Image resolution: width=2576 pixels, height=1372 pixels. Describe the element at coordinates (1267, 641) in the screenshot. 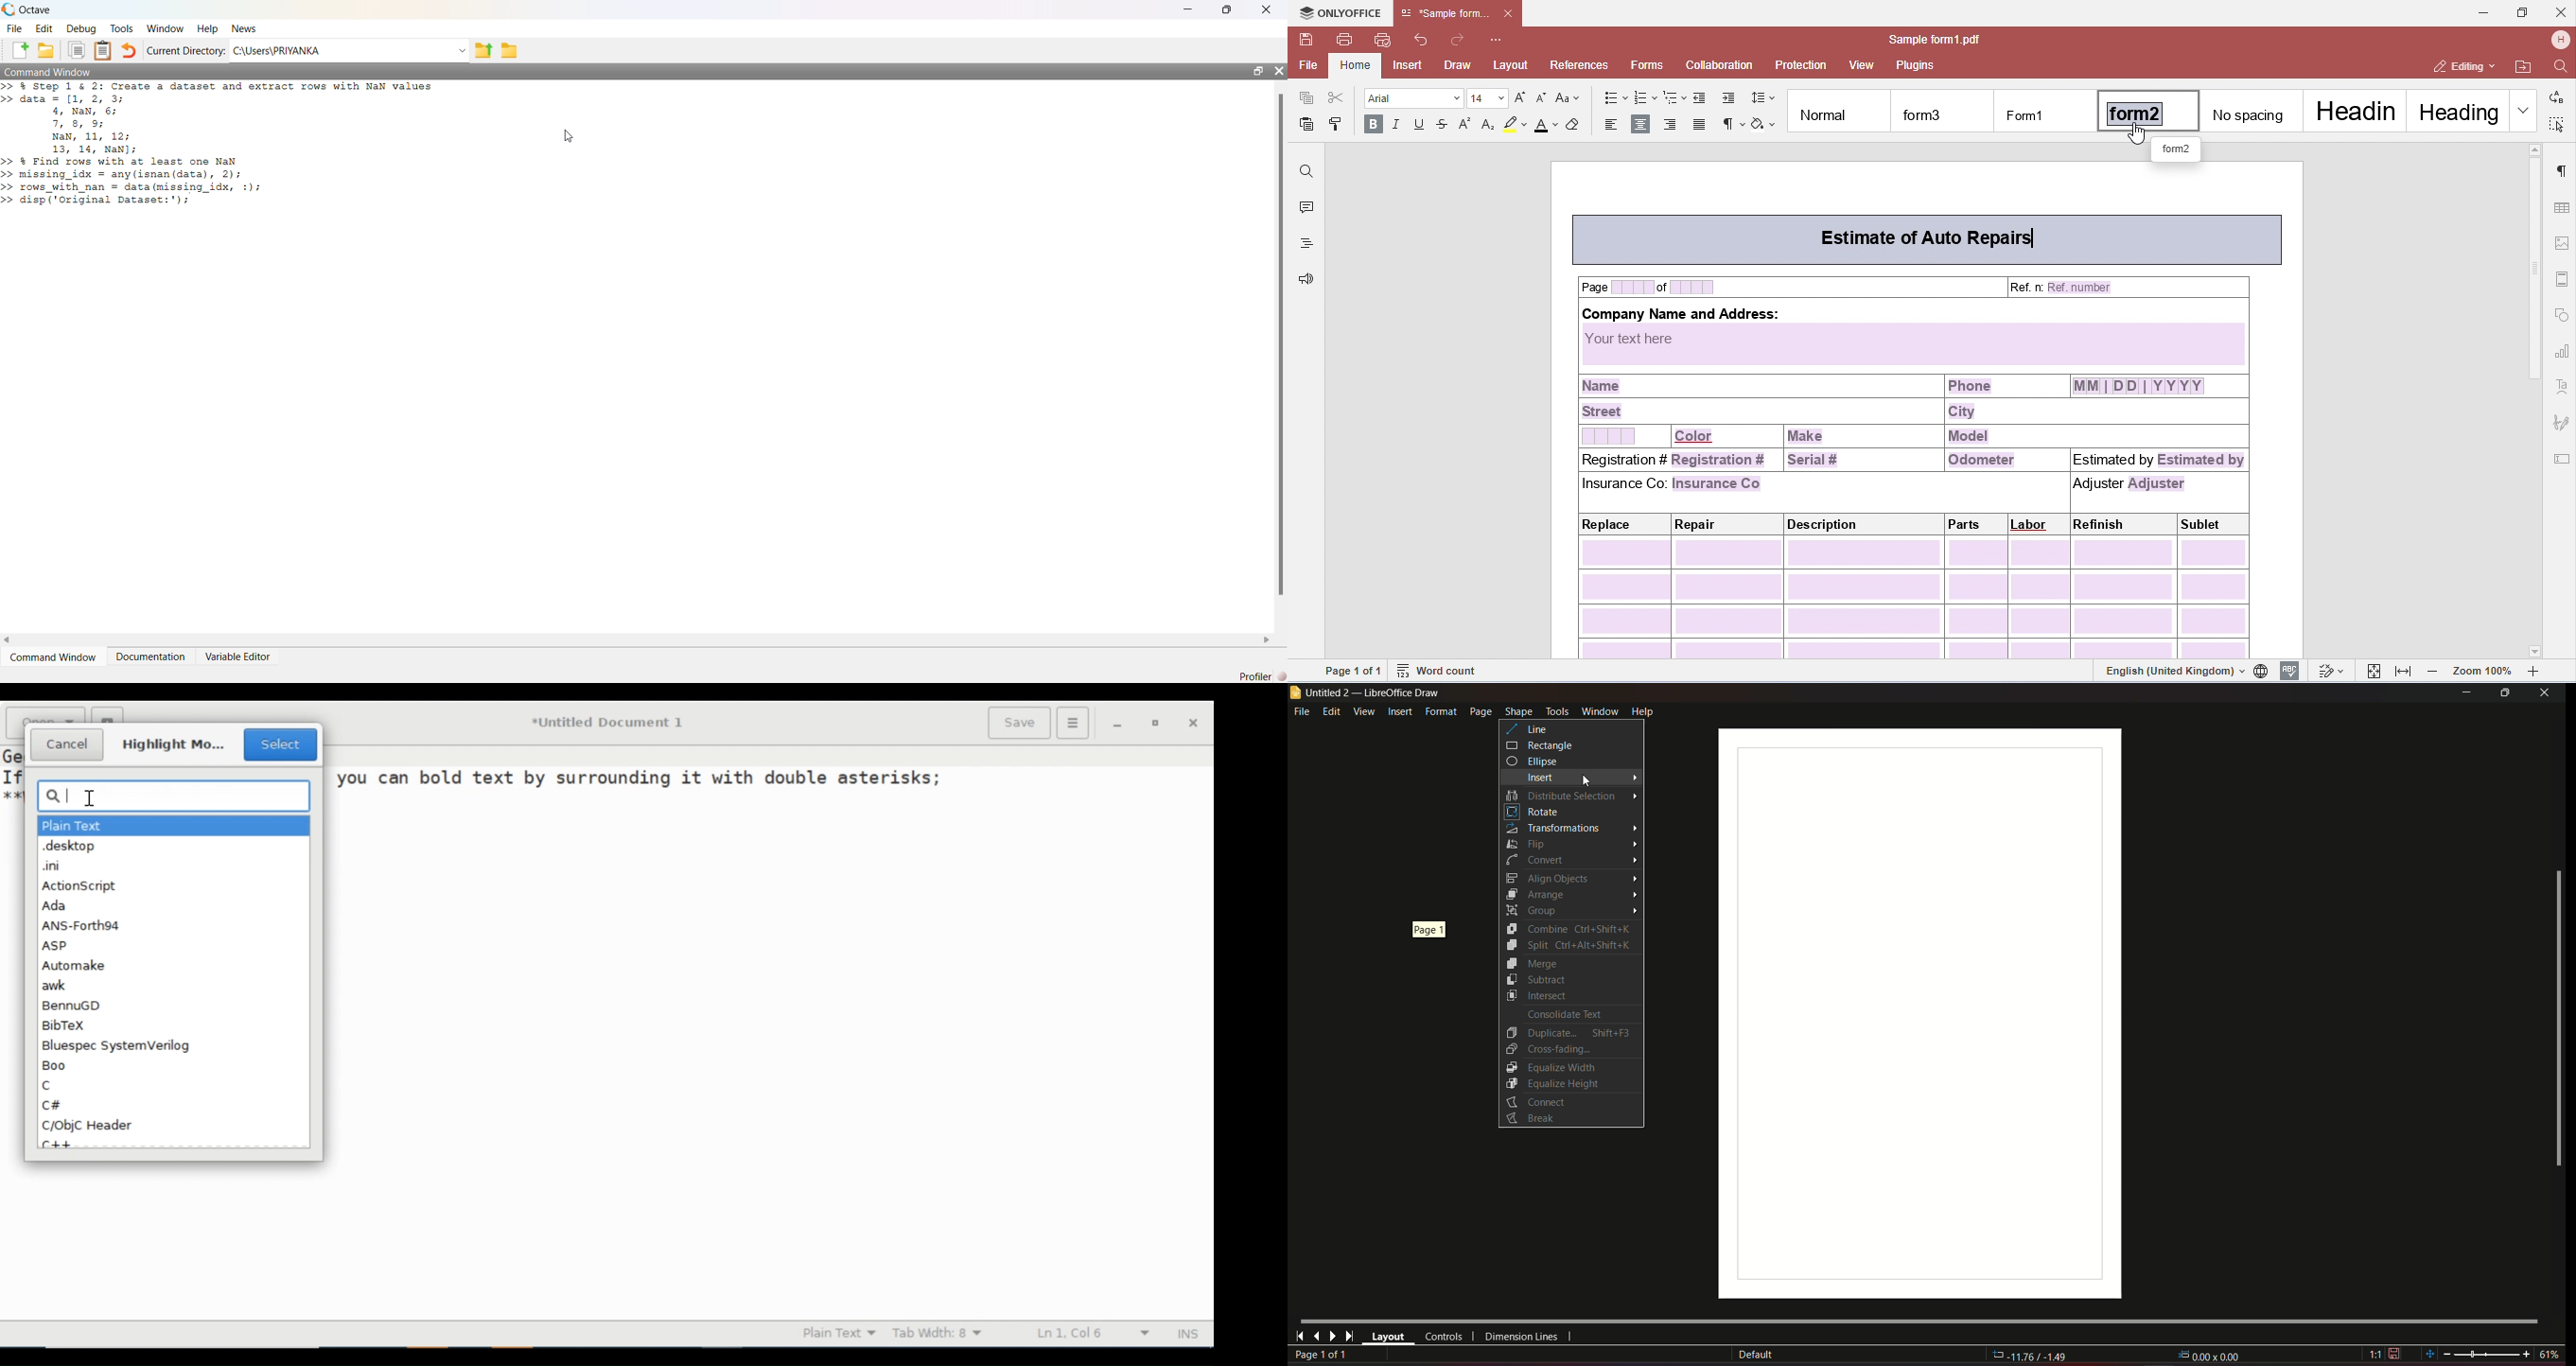

I see `scroll right` at that location.